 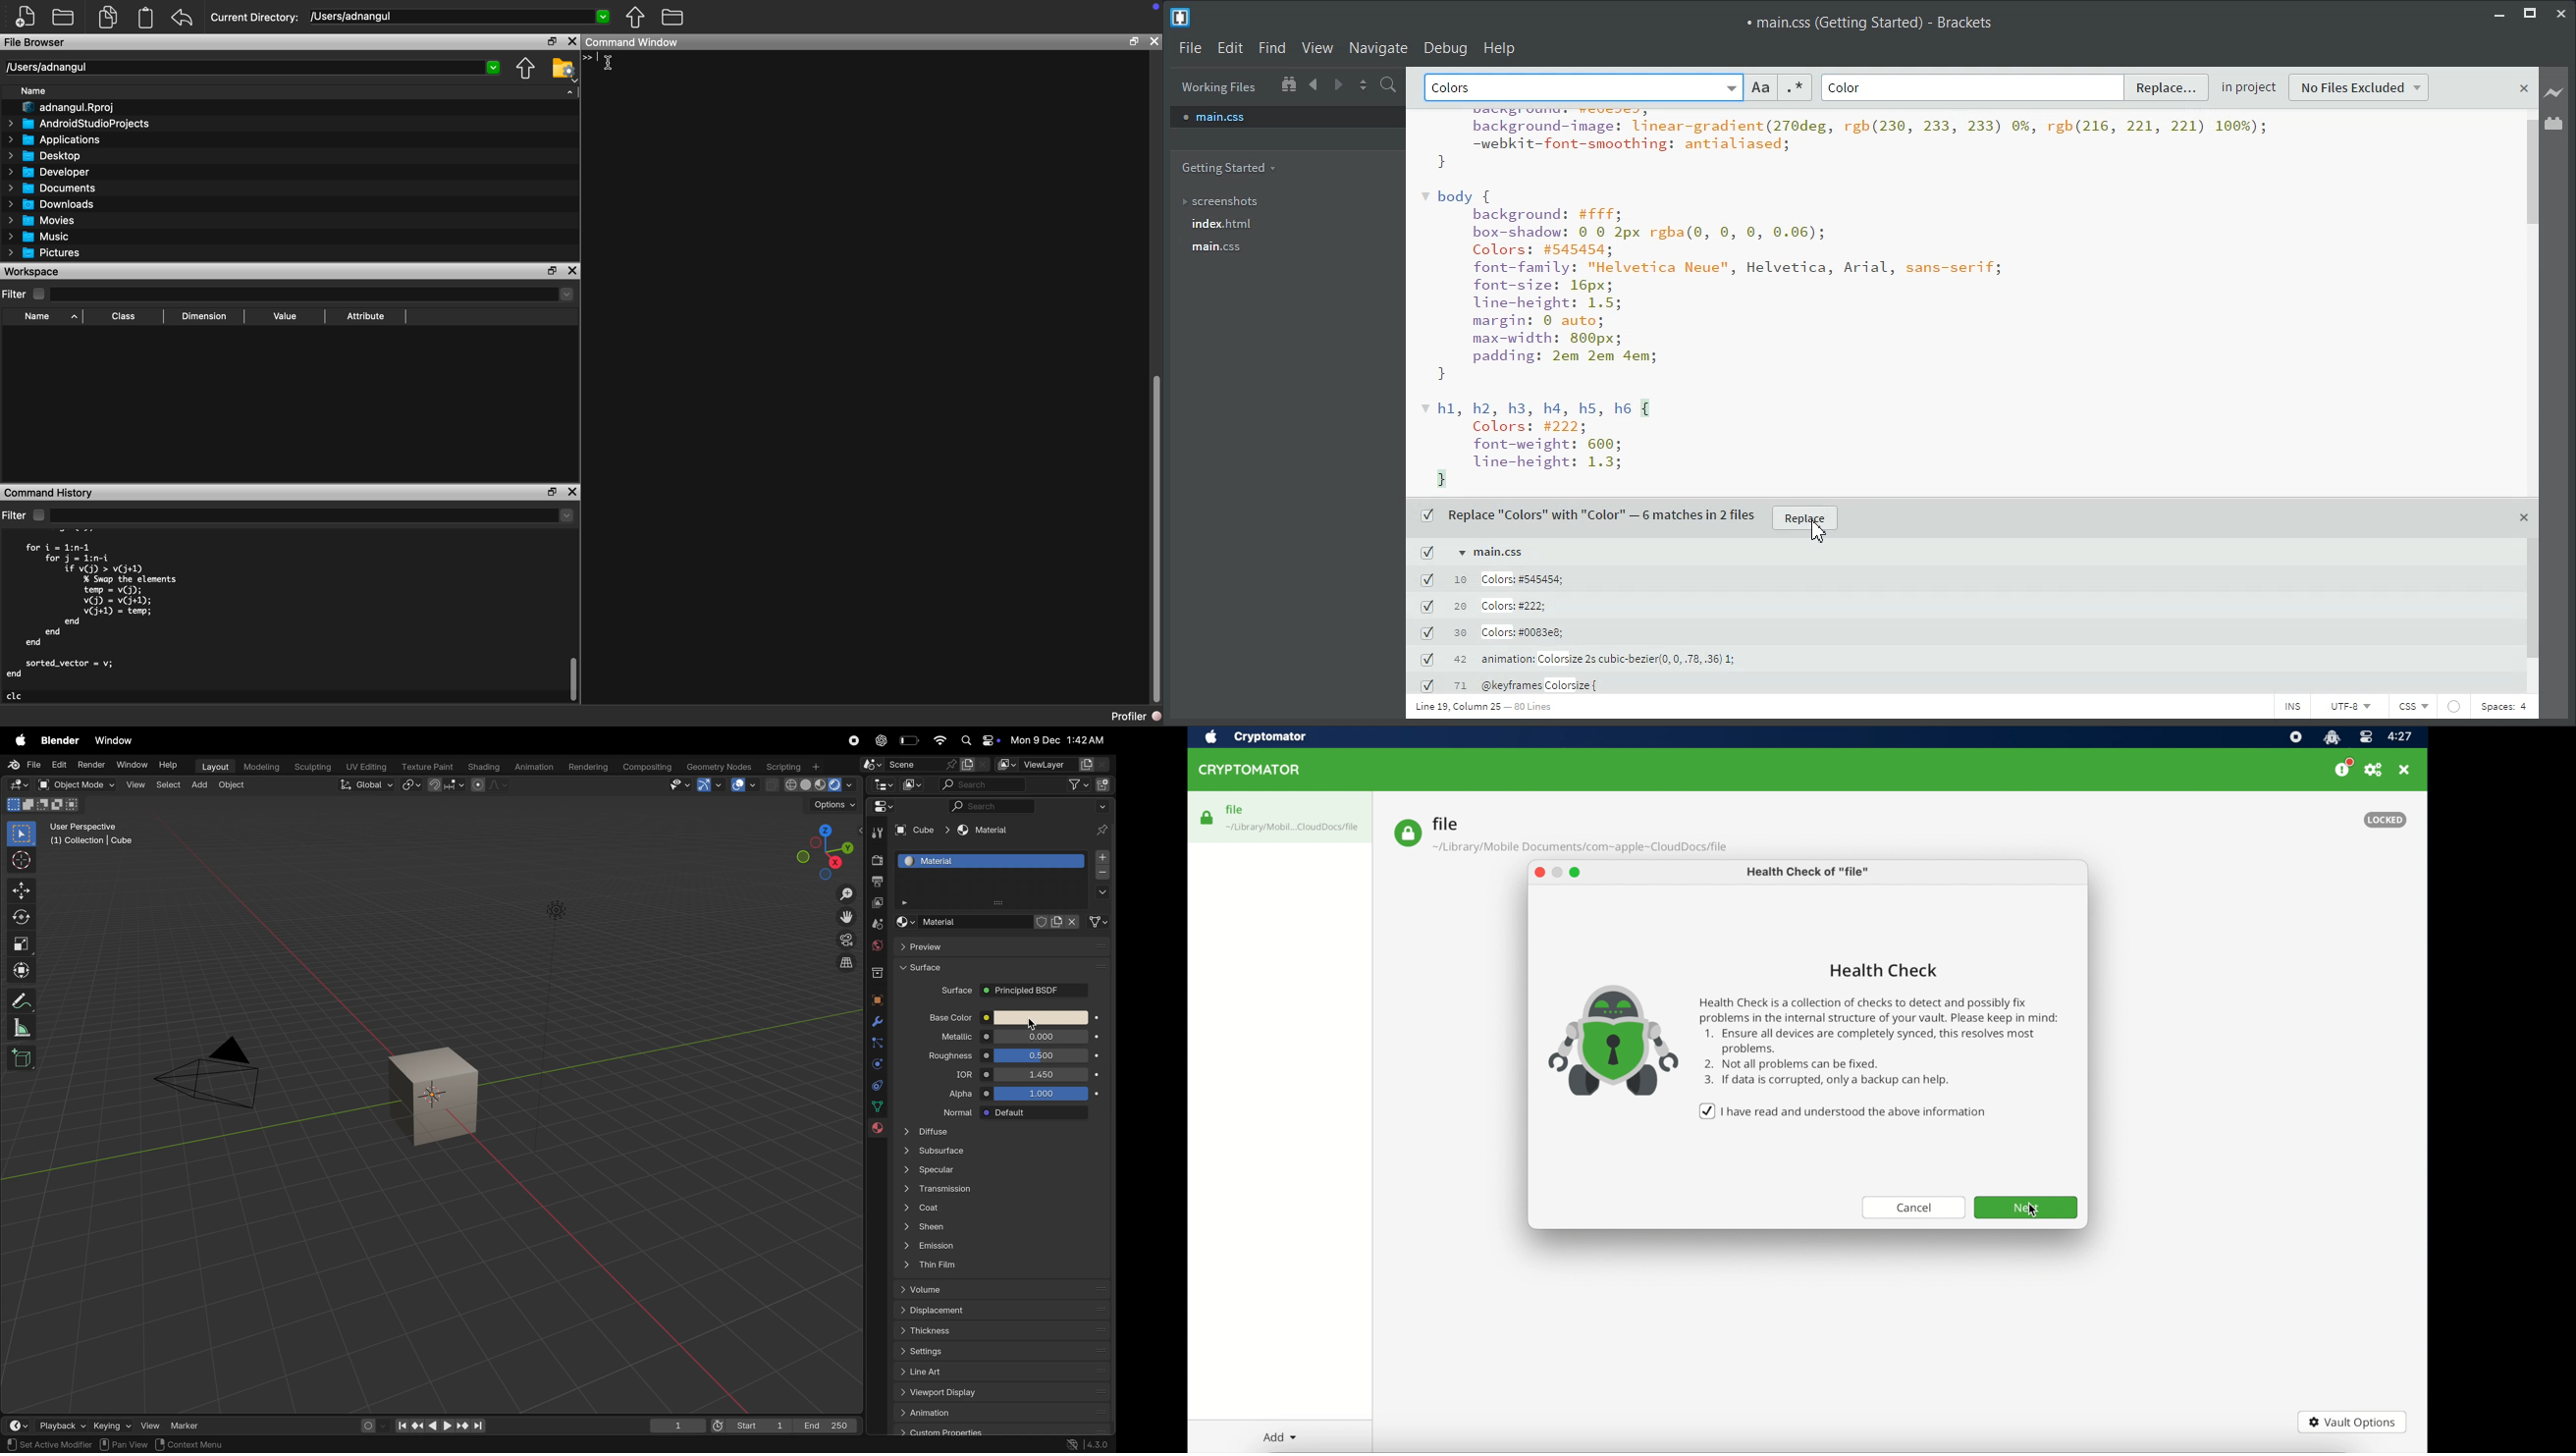 I want to click on this fan, so click(x=1003, y=1266).